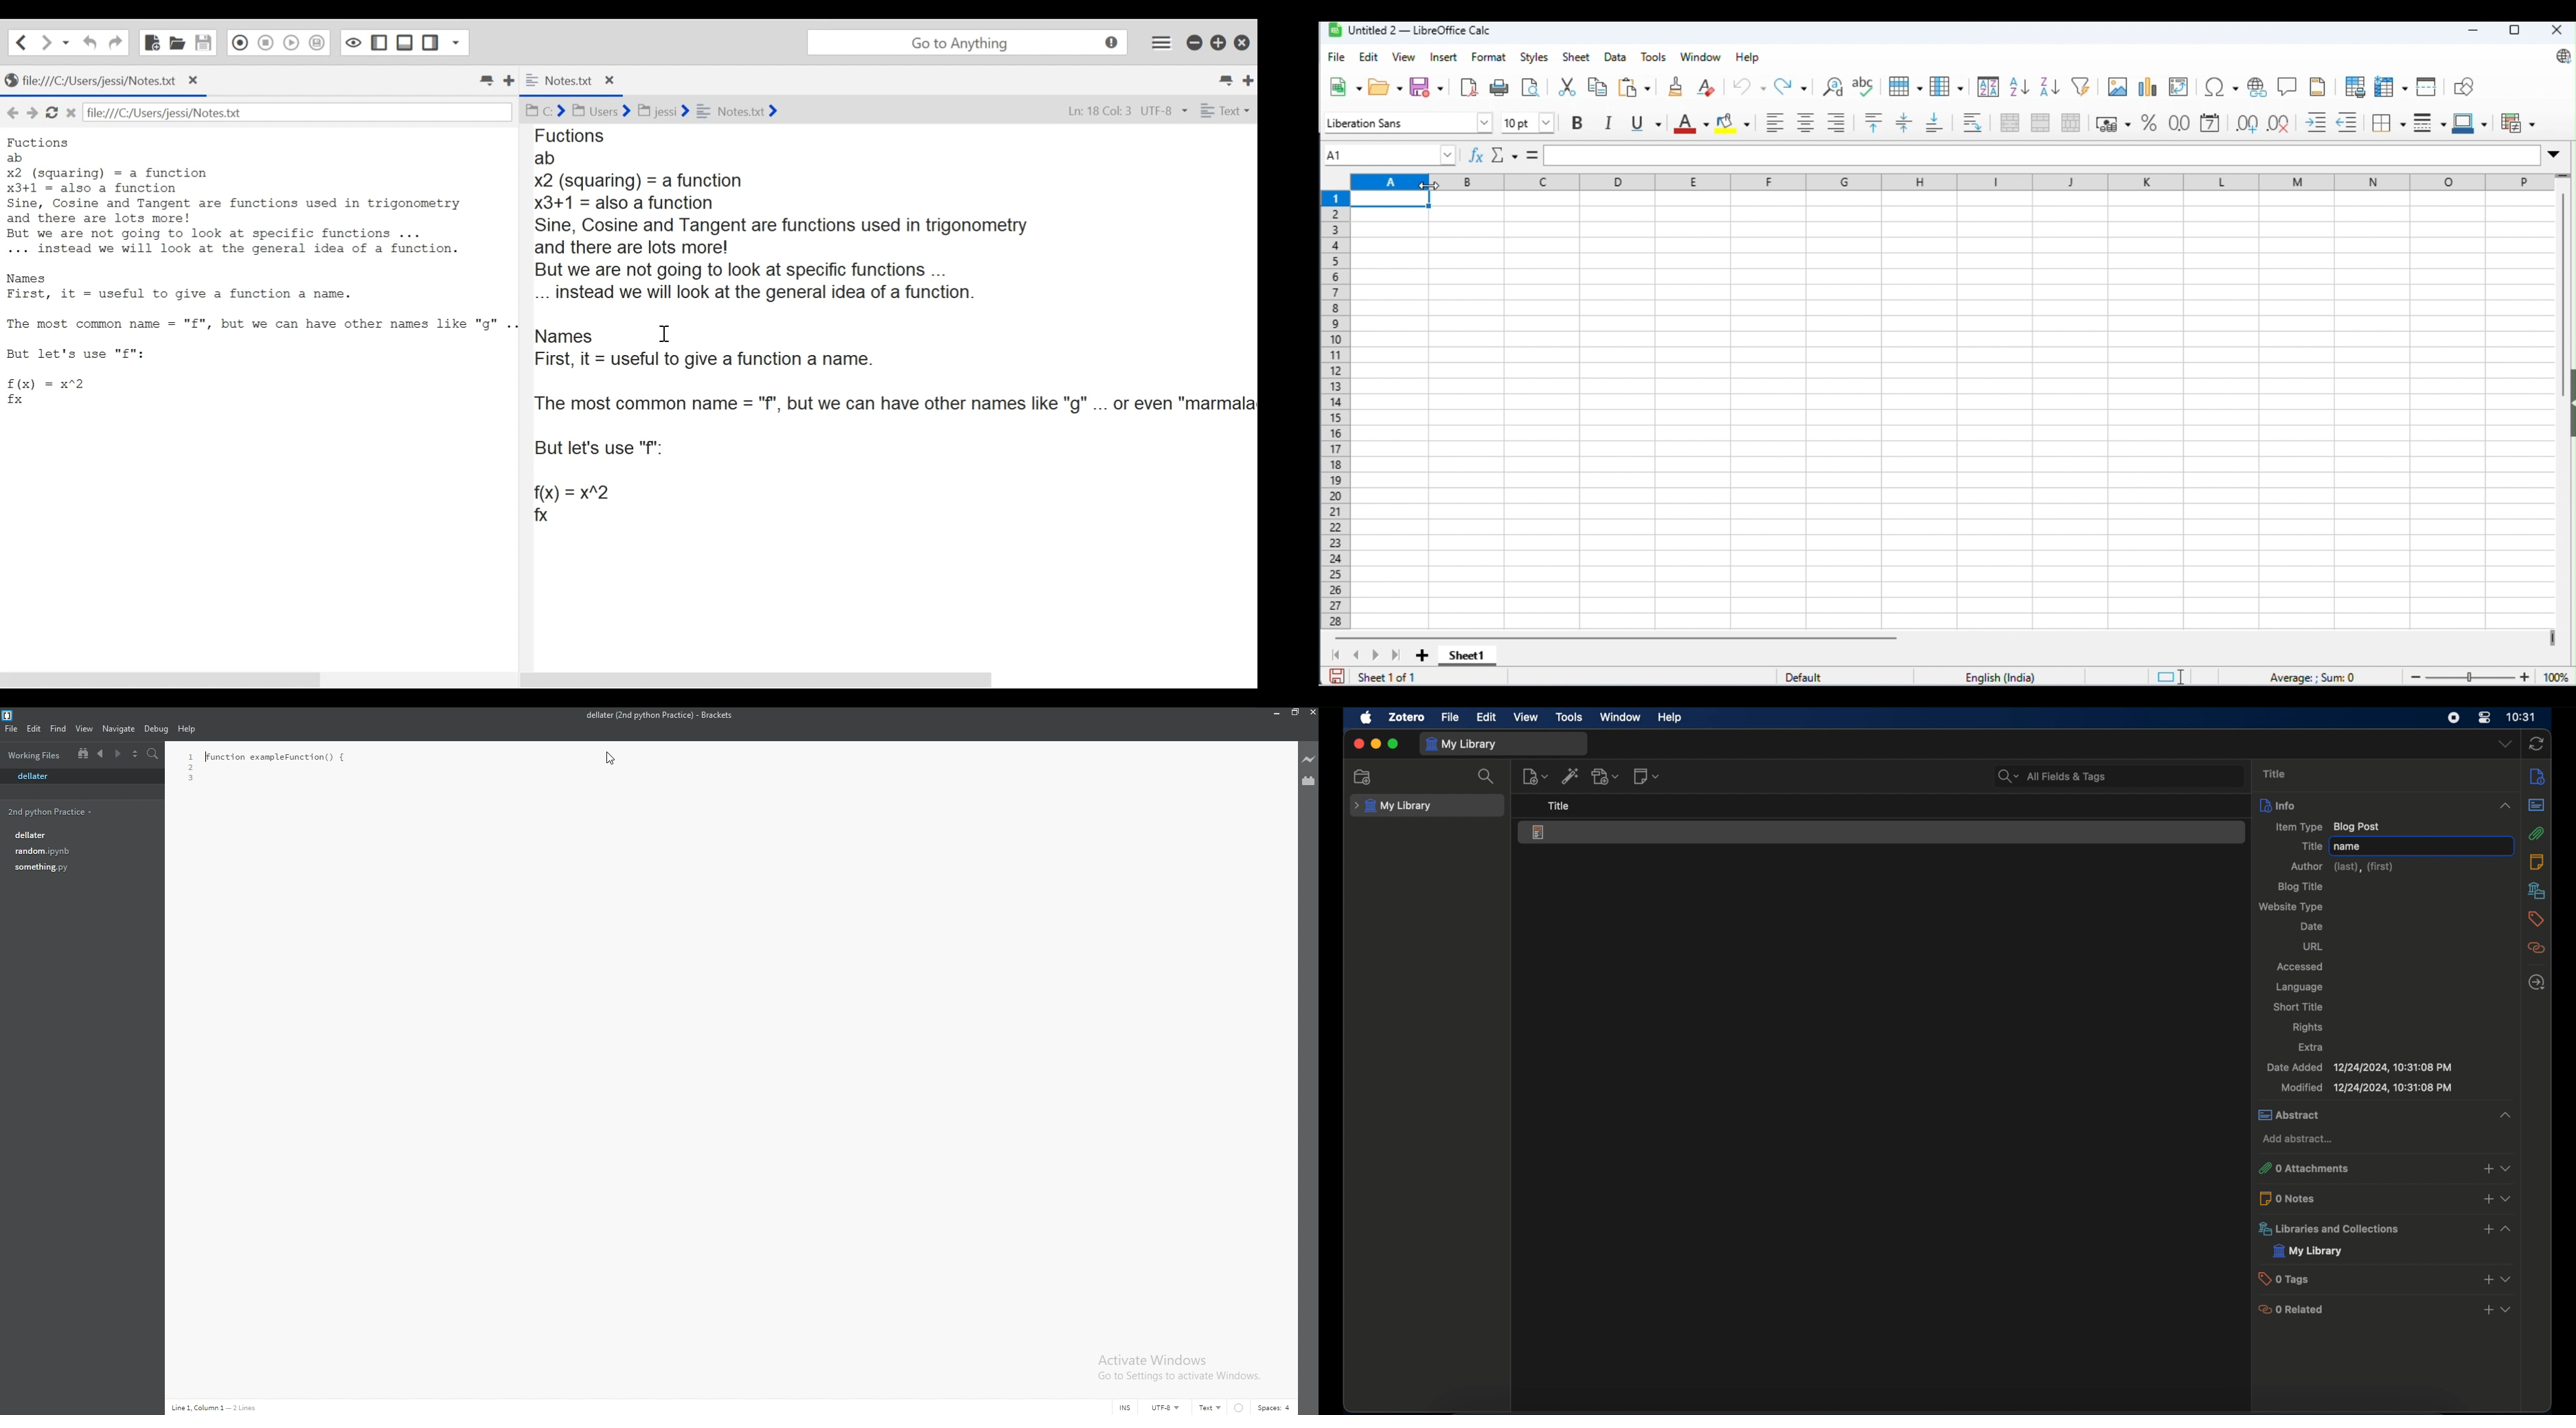 This screenshot has width=2576, height=1428. Describe the element at coordinates (1474, 153) in the screenshot. I see `function wizard` at that location.